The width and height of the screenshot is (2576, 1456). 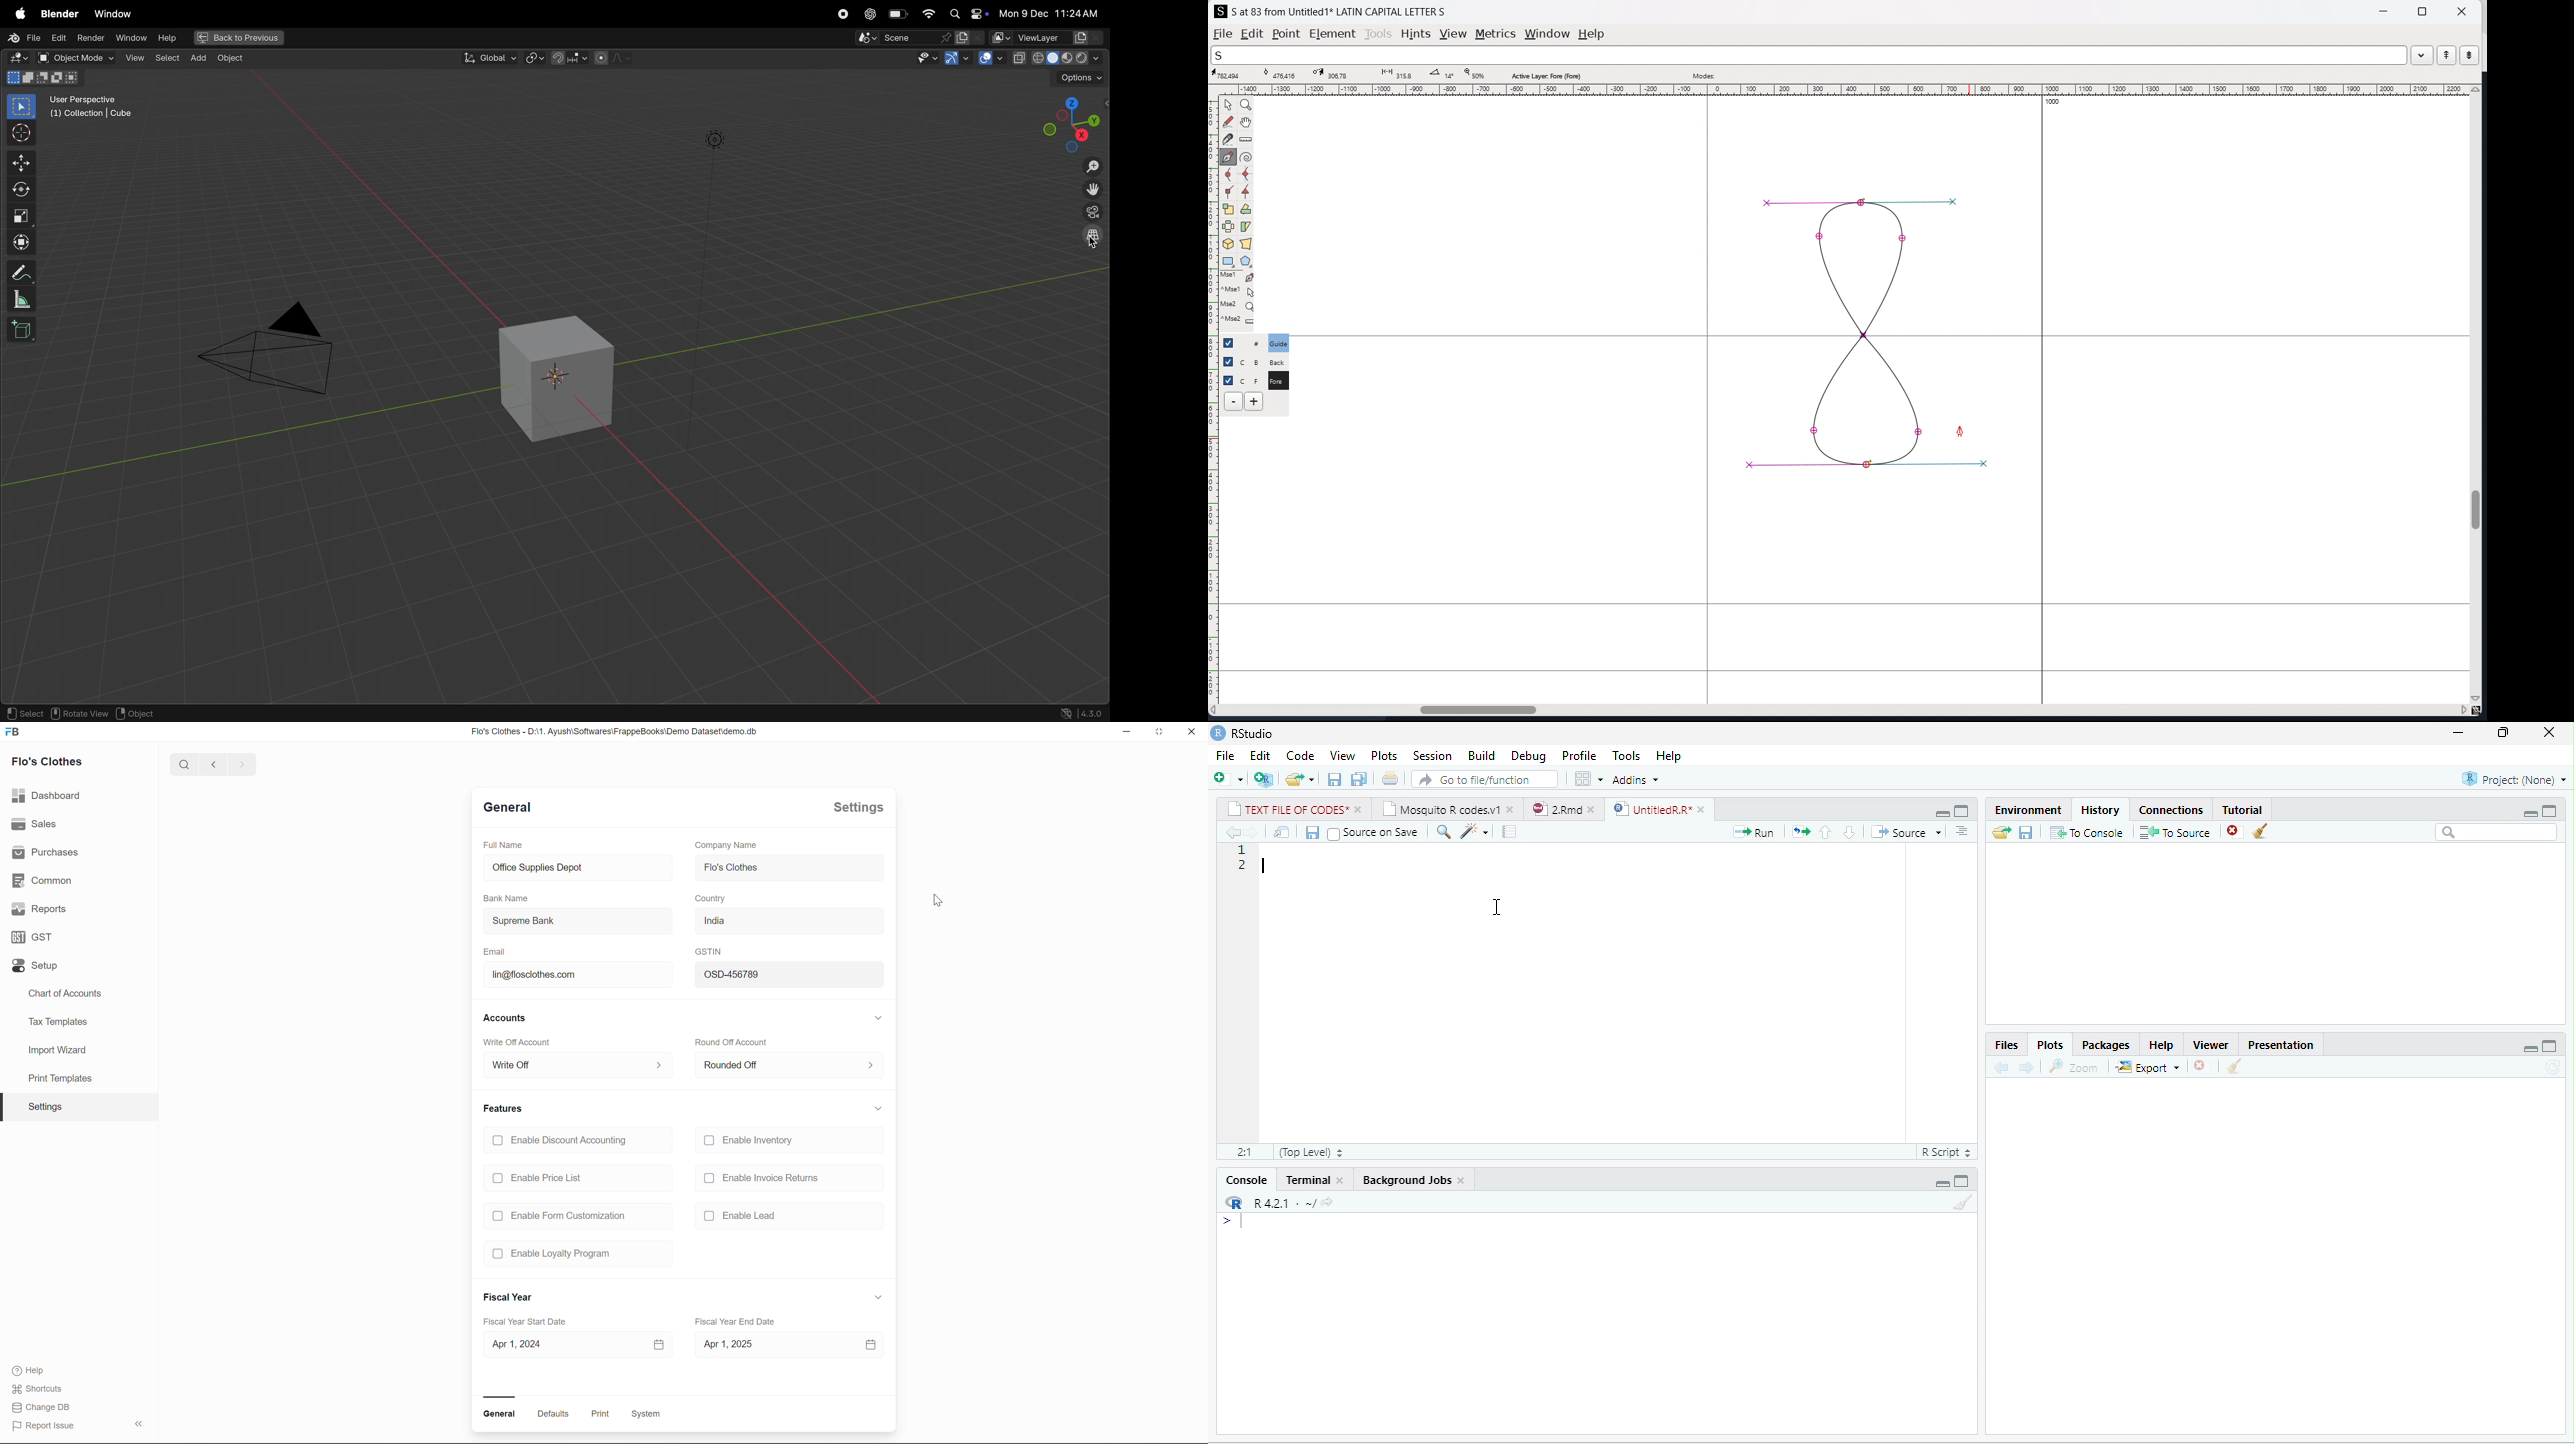 I want to click on History, so click(x=2100, y=810).